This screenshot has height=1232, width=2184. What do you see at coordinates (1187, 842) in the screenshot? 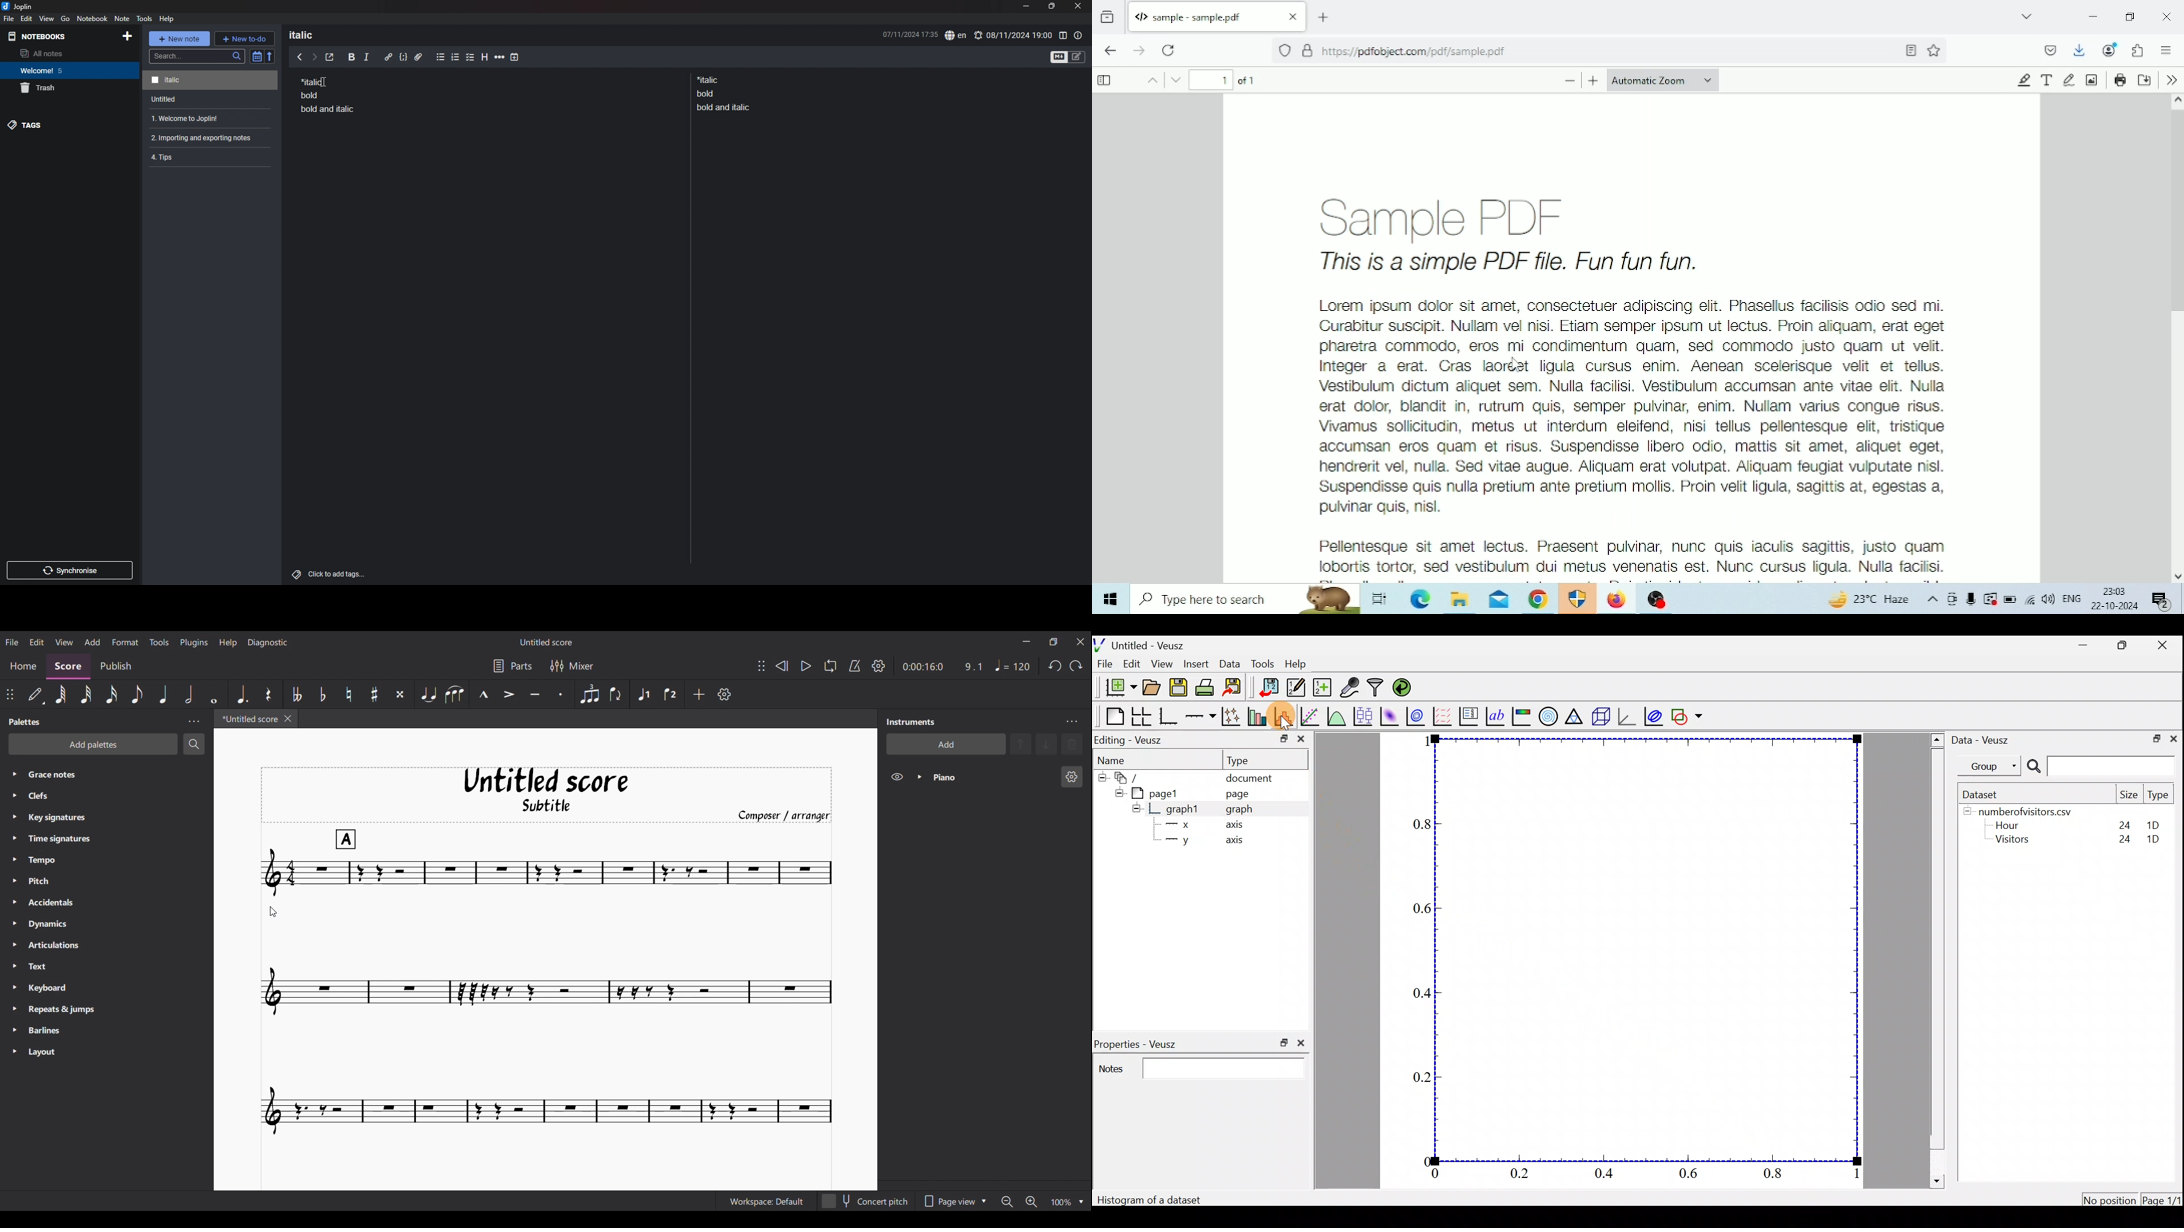
I see `y` at bounding box center [1187, 842].